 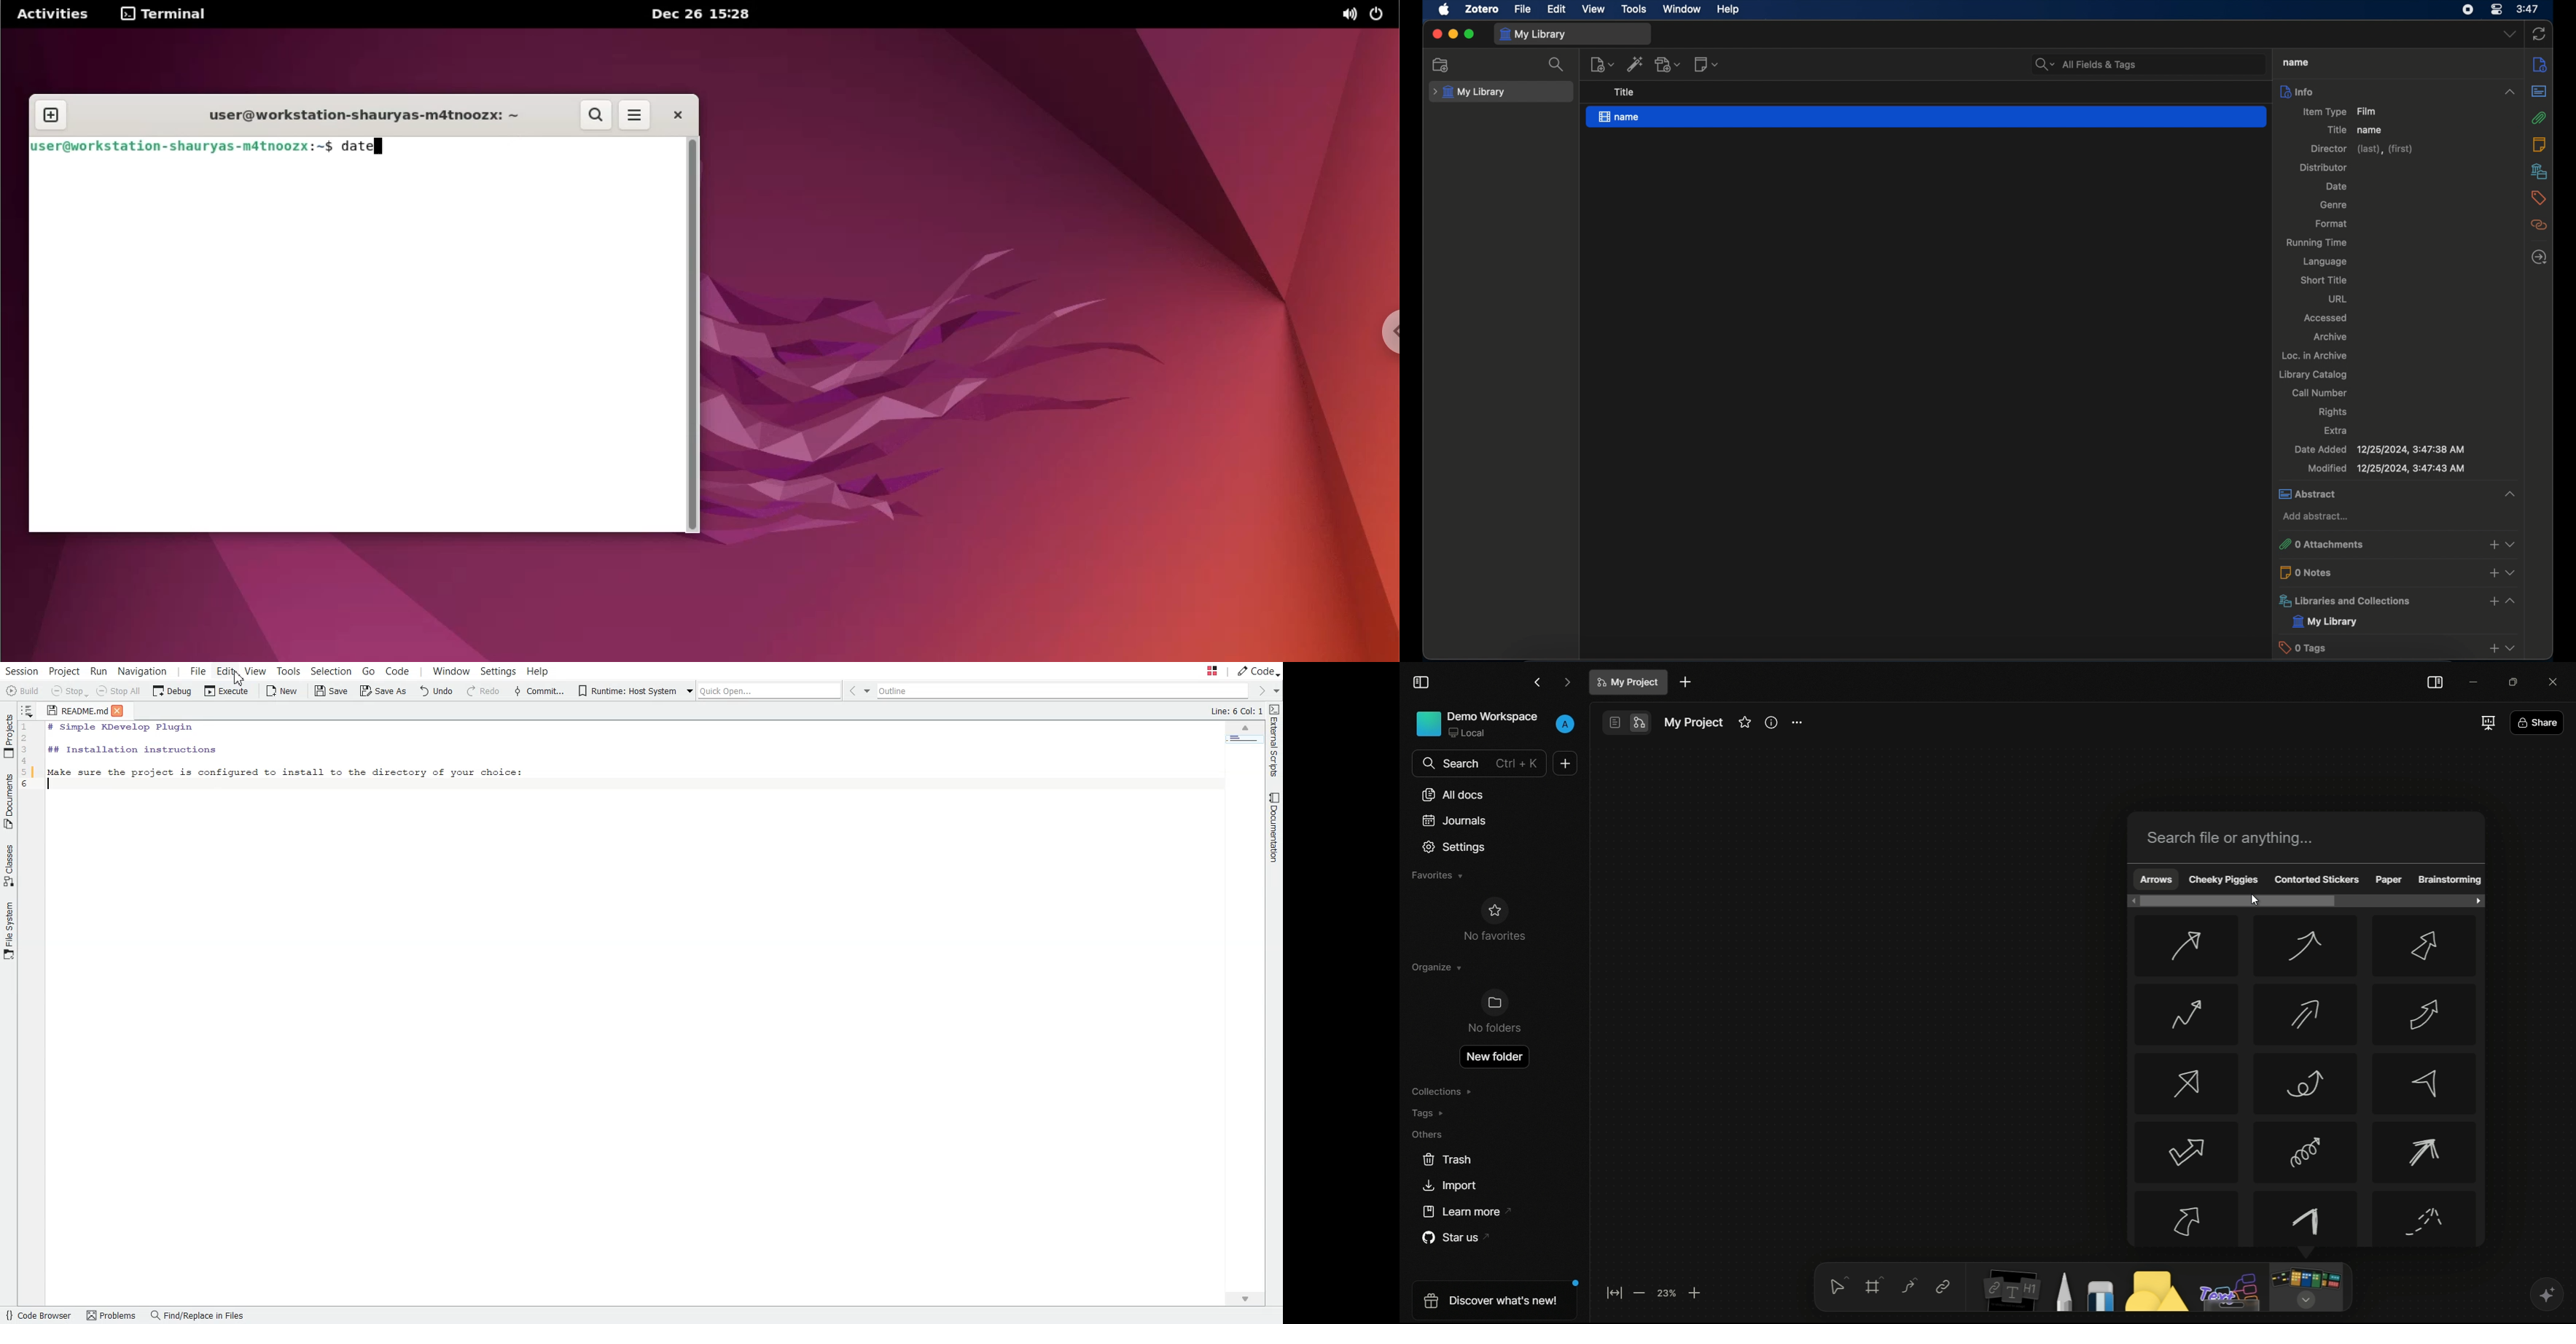 I want to click on Make sure the project is configured to install to the directory of your choice:, so click(x=285, y=770).